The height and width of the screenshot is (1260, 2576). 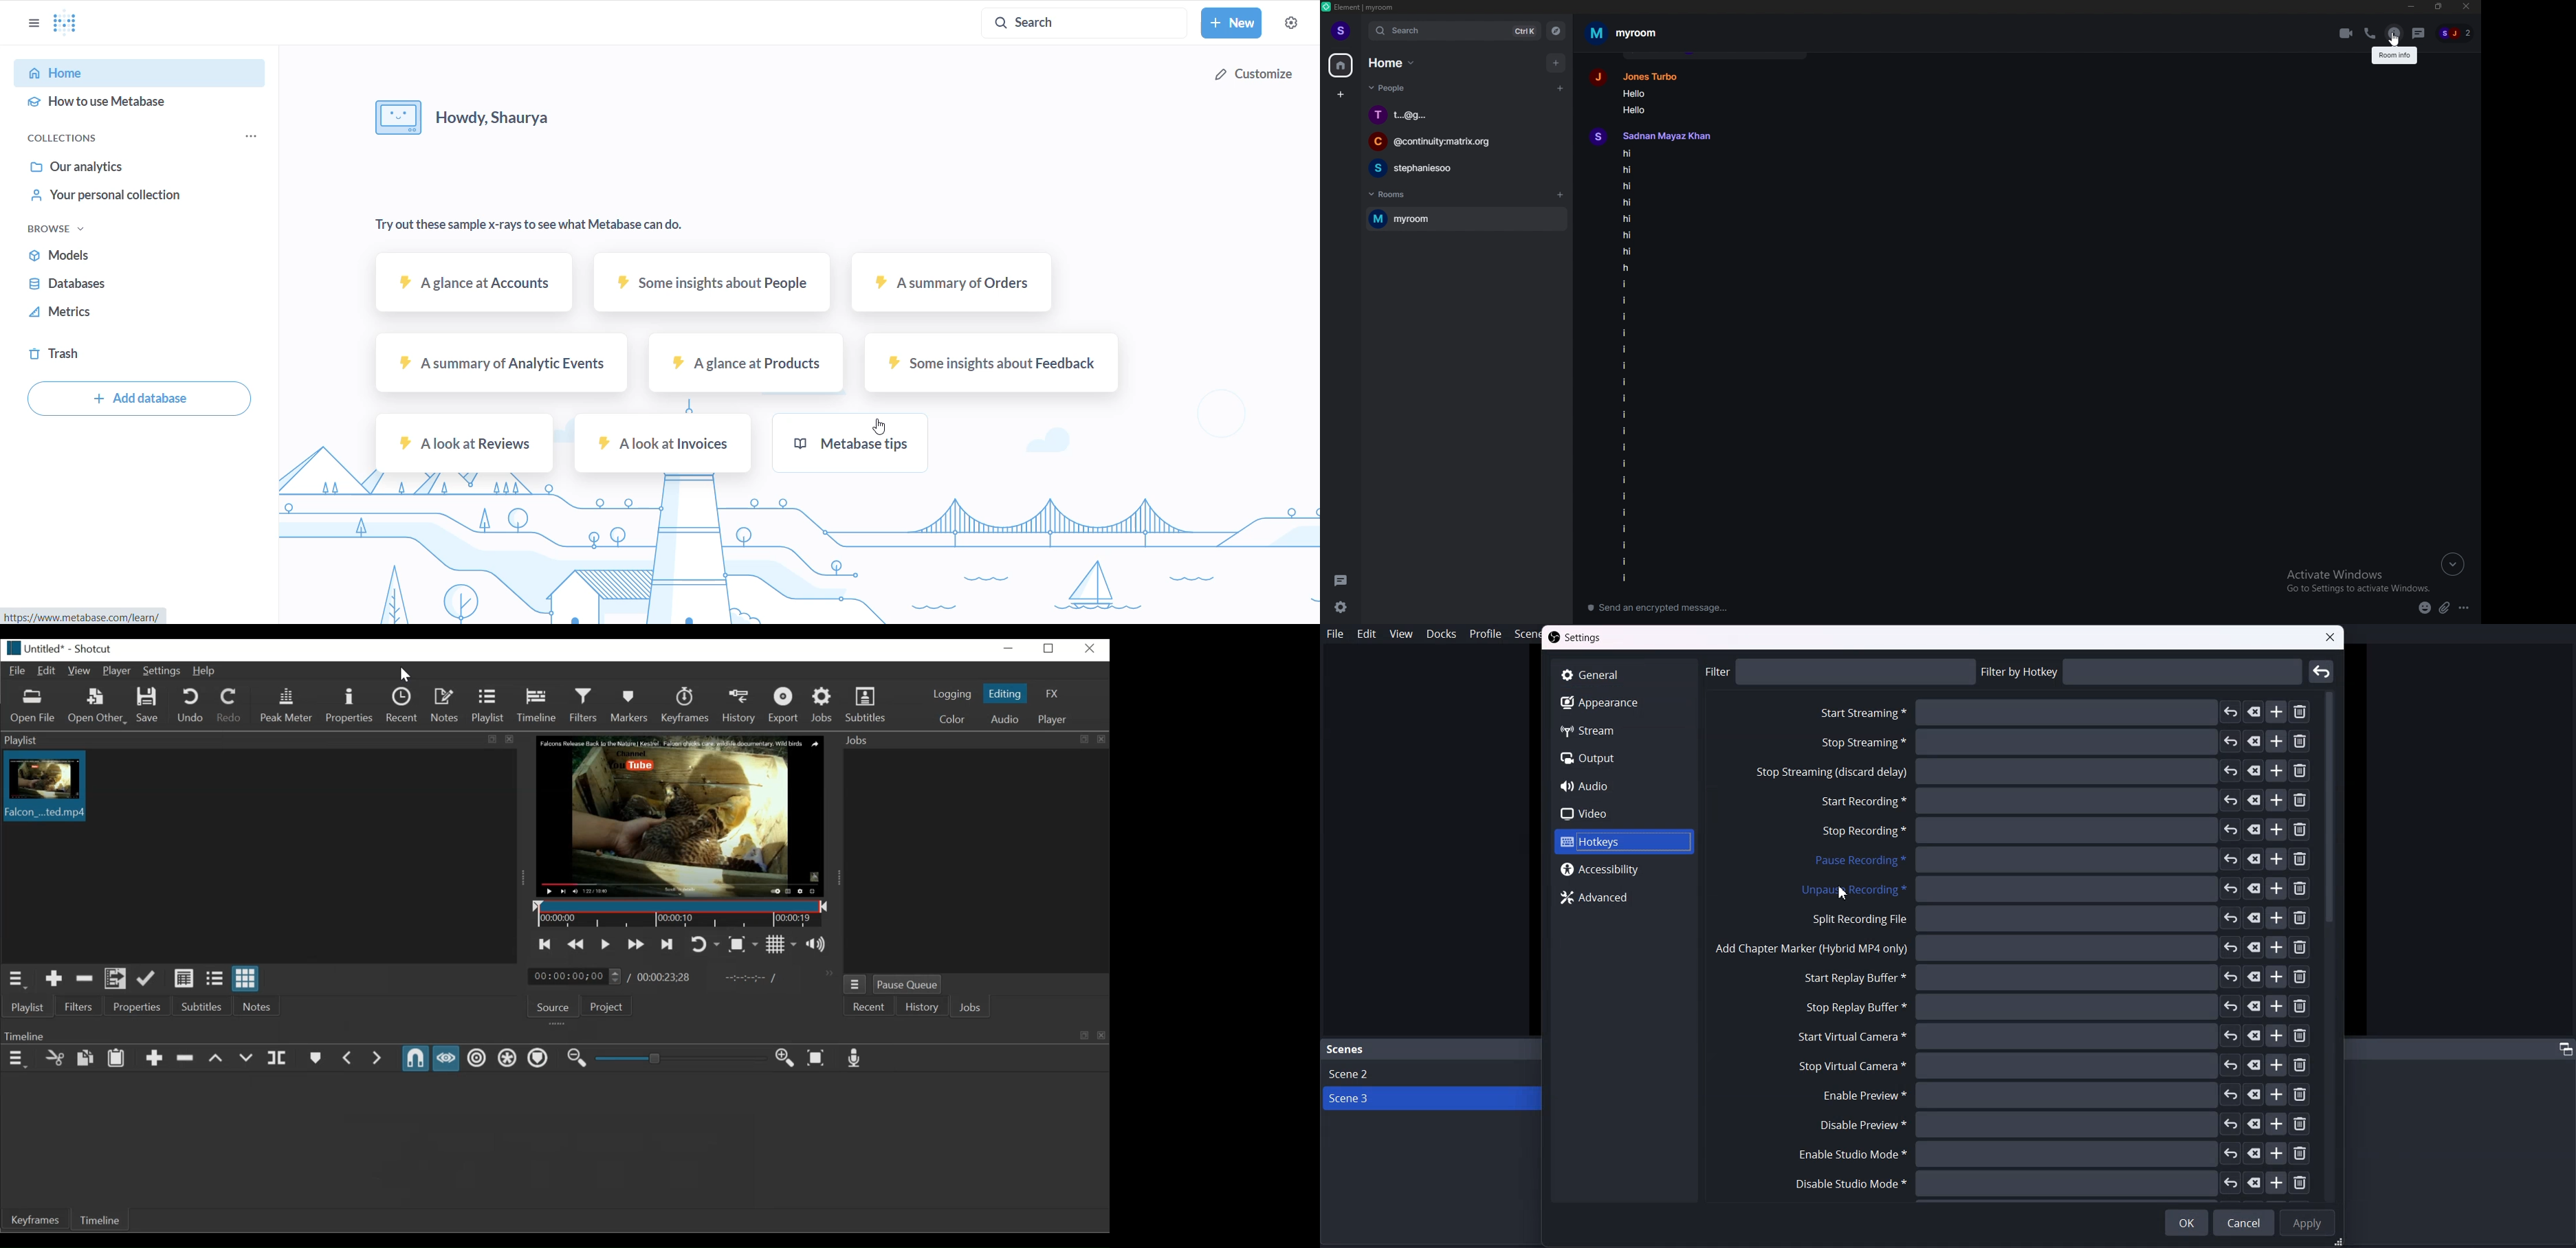 I want to click on Jobs panel, so click(x=974, y=860).